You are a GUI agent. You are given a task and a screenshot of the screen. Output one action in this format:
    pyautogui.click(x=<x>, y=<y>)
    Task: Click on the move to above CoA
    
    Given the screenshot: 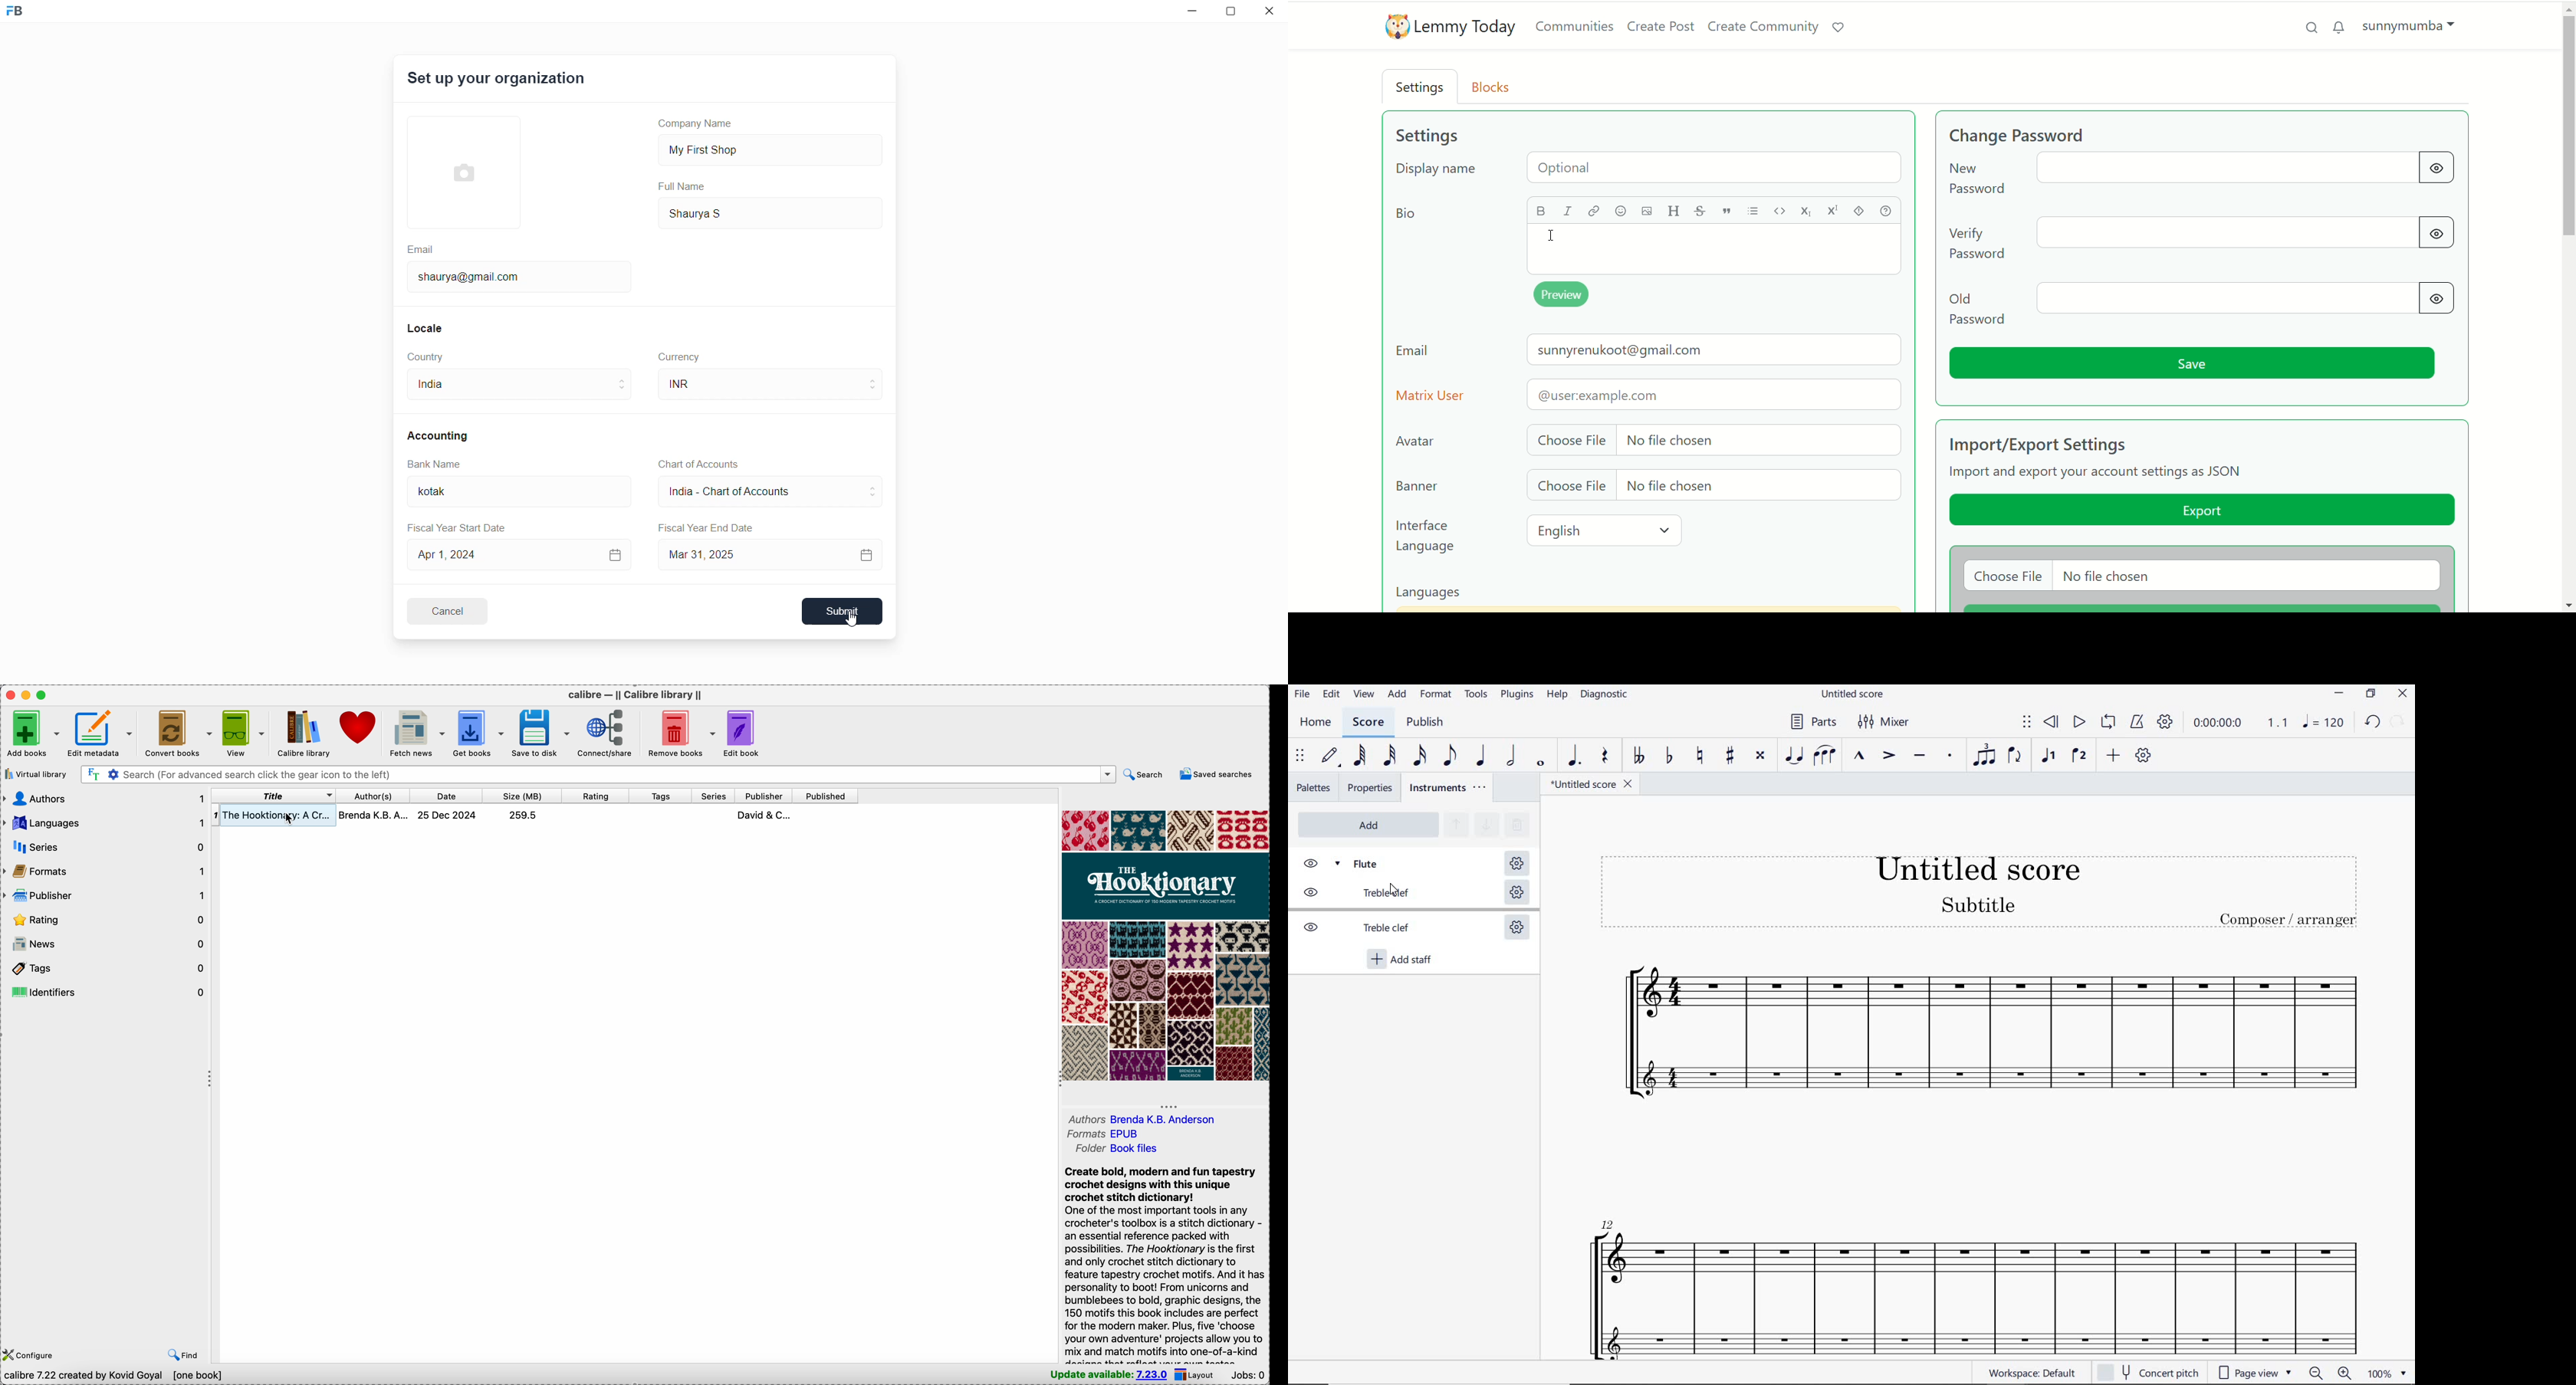 What is the action you would take?
    pyautogui.click(x=876, y=486)
    